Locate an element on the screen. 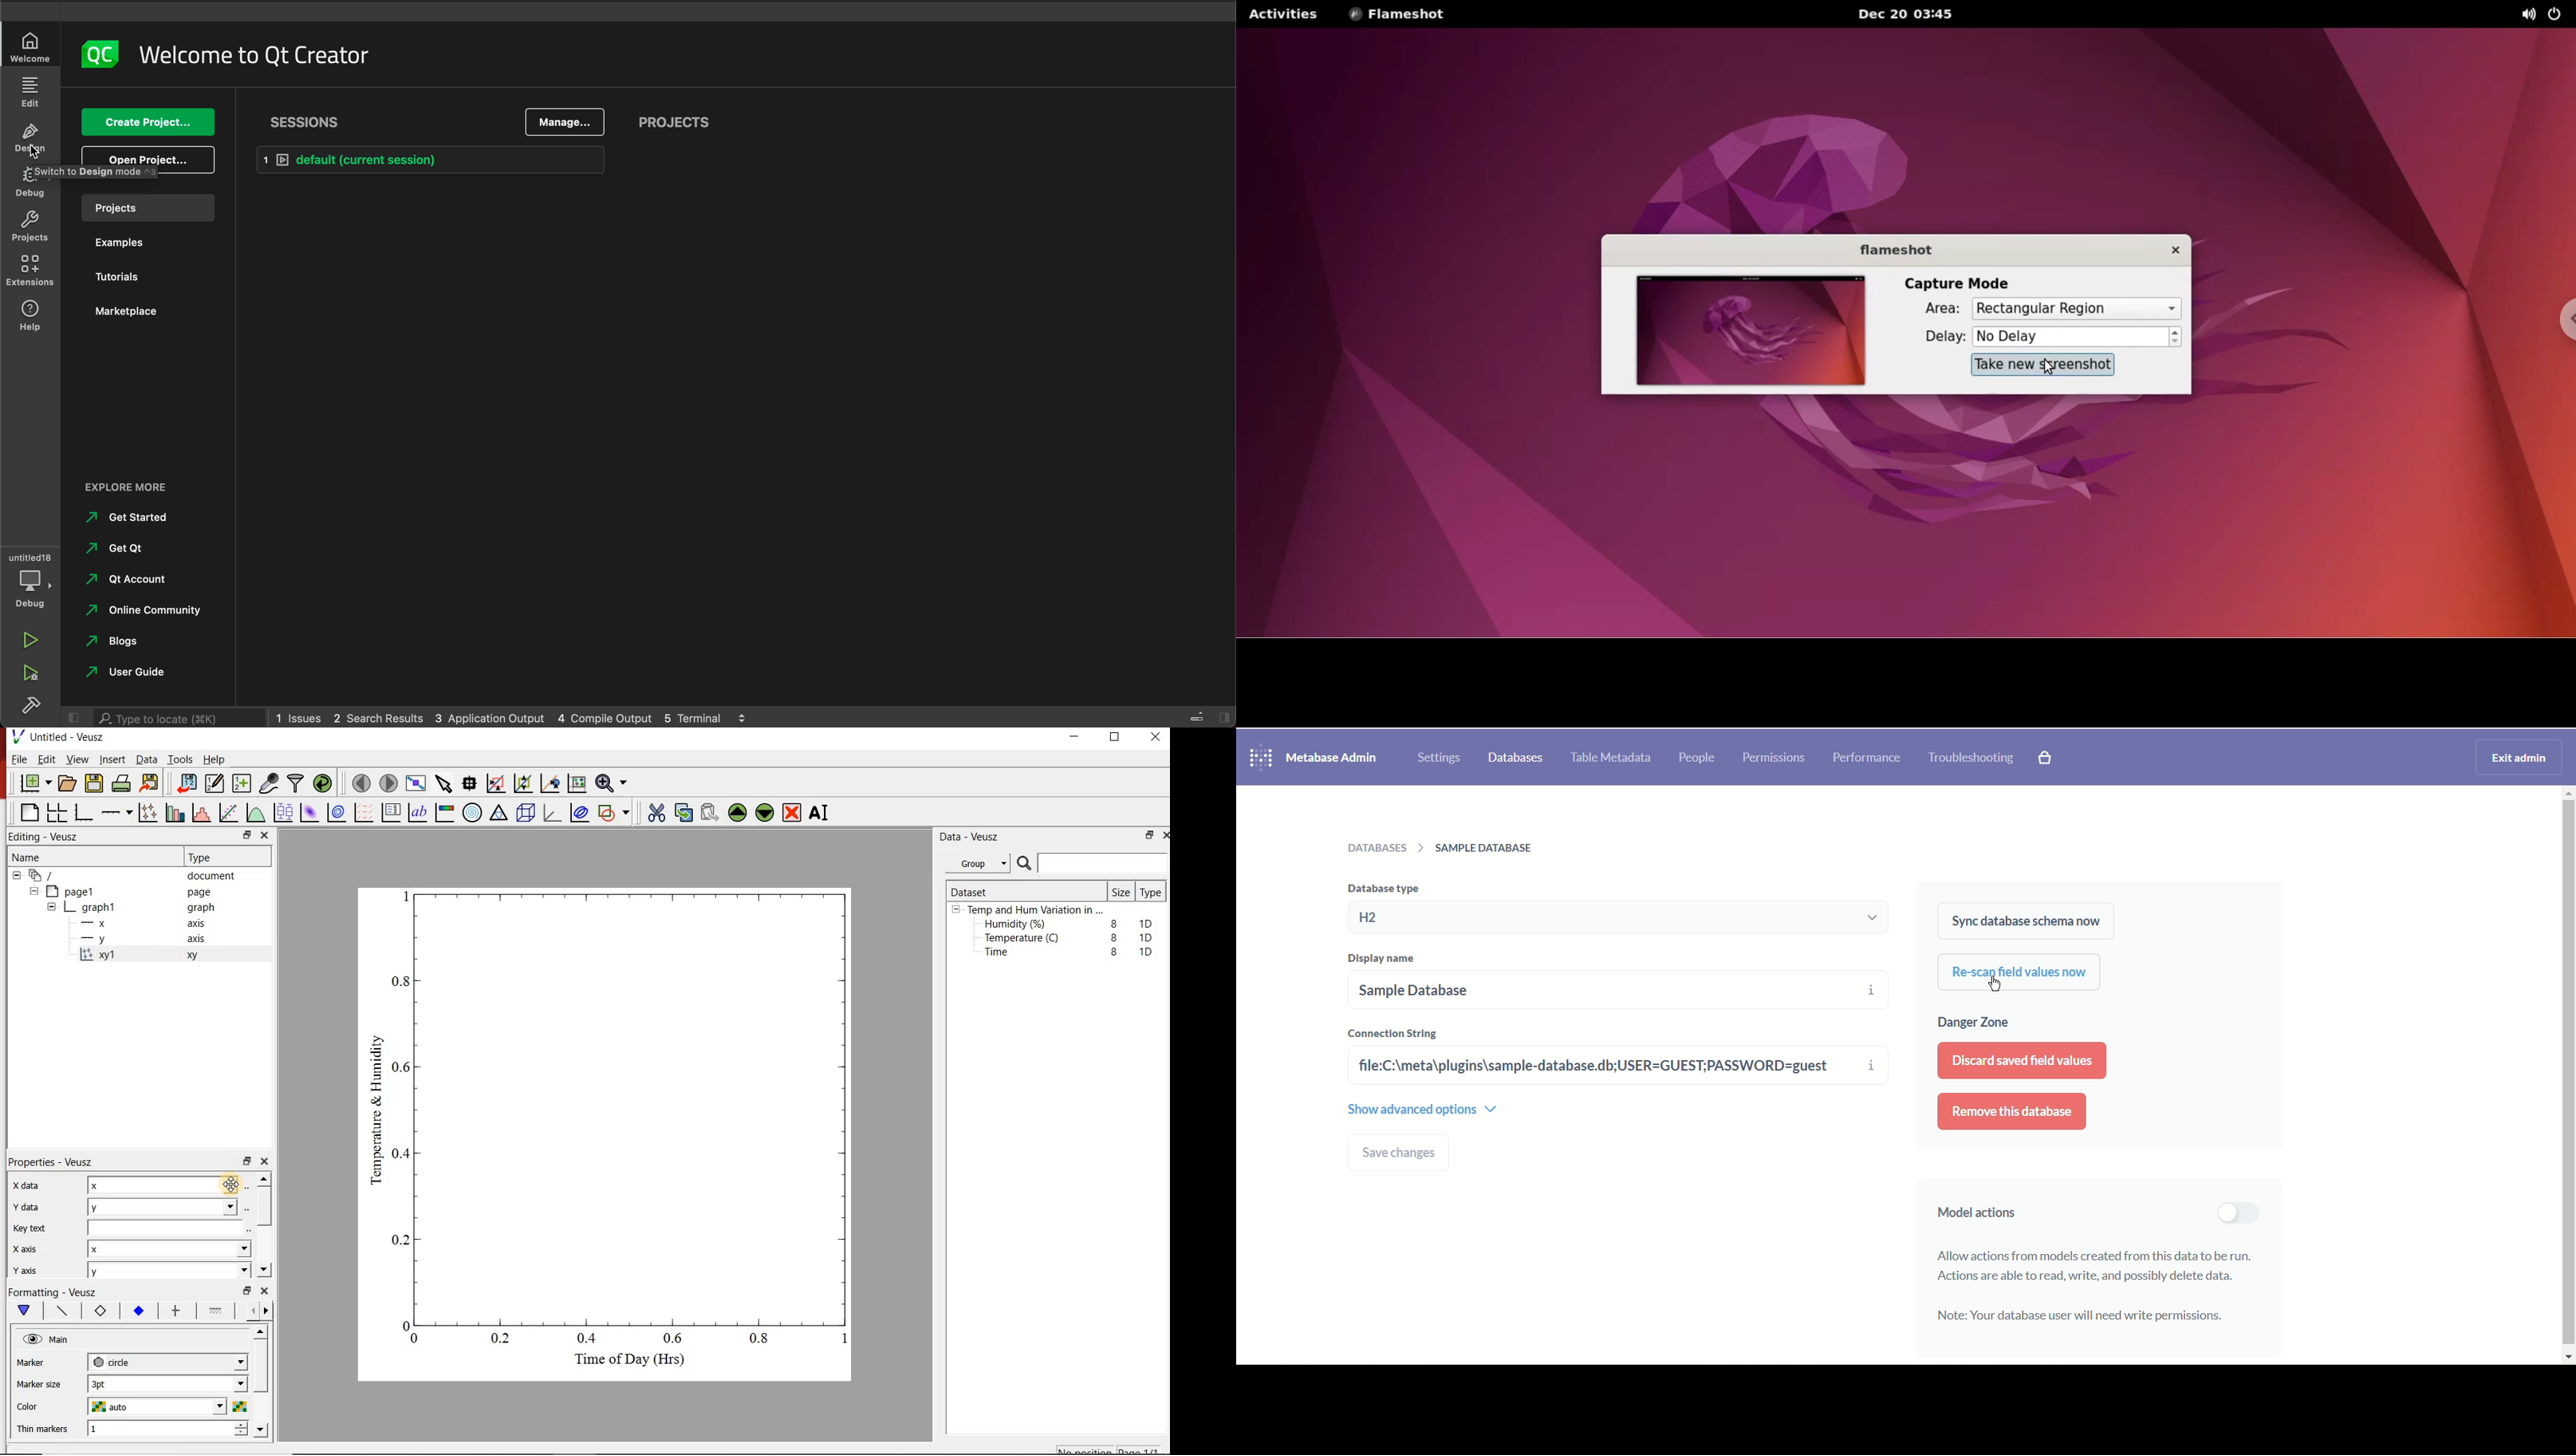 Image resolution: width=2576 pixels, height=1456 pixels. open project is located at coordinates (147, 159).